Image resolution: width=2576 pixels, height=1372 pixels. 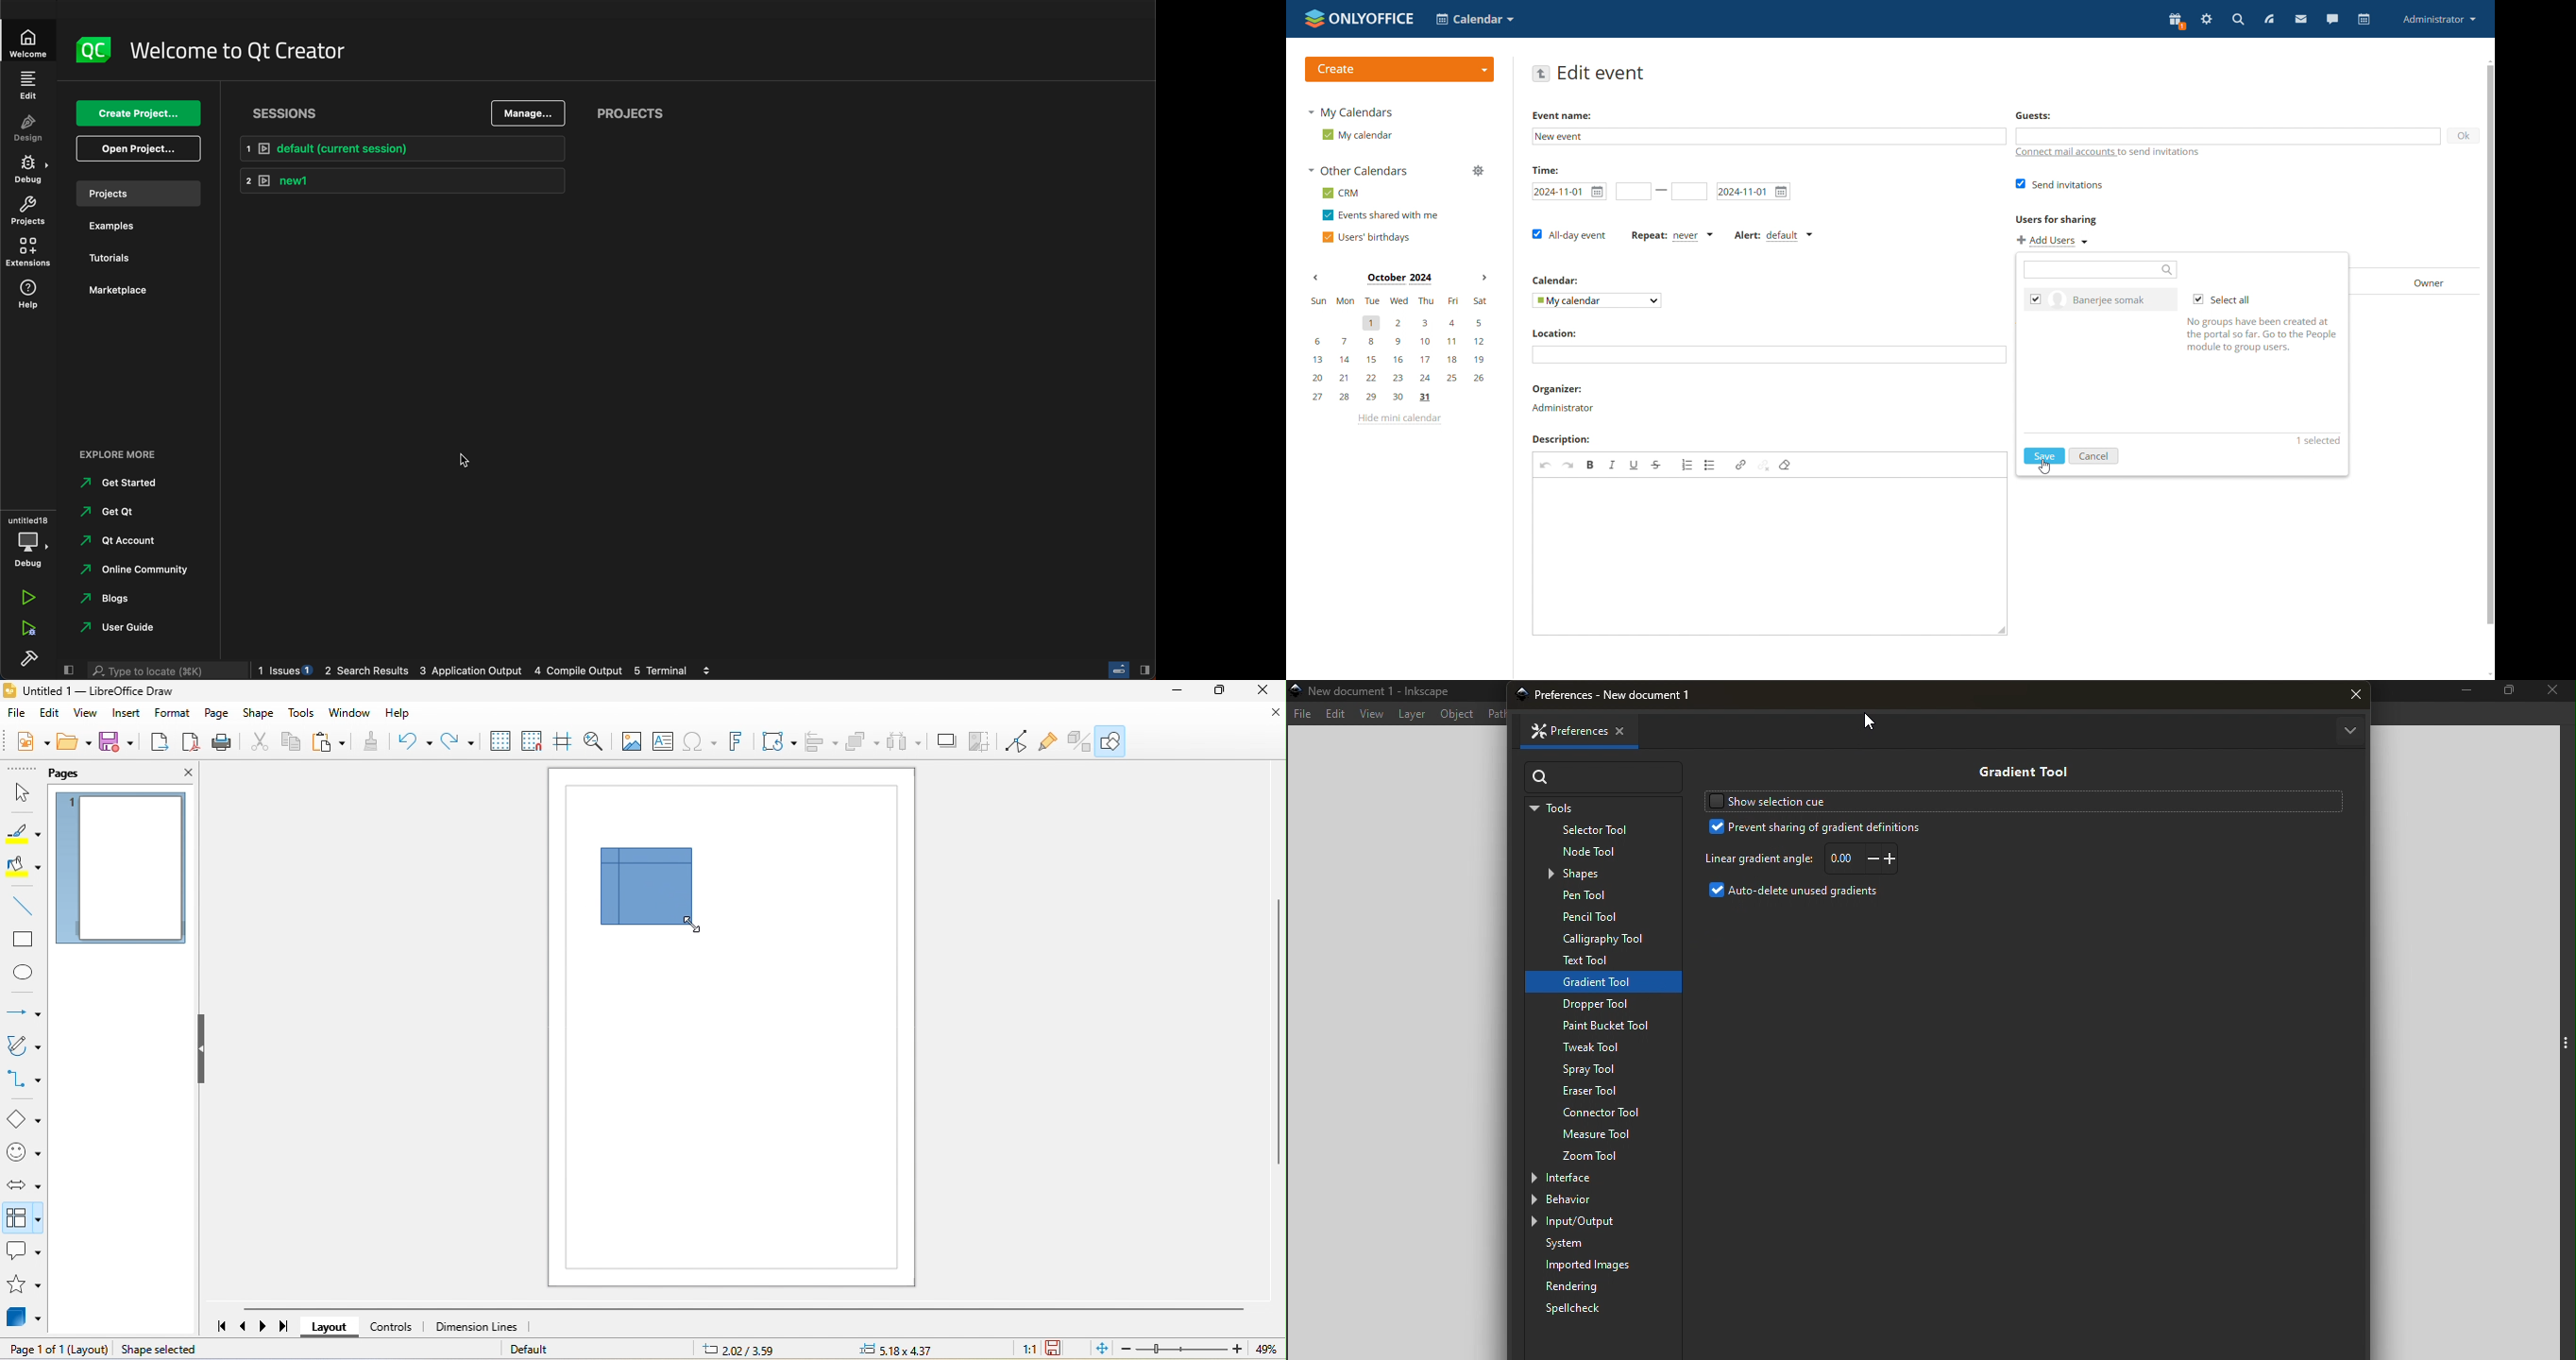 What do you see at coordinates (1633, 466) in the screenshot?
I see `underline` at bounding box center [1633, 466].